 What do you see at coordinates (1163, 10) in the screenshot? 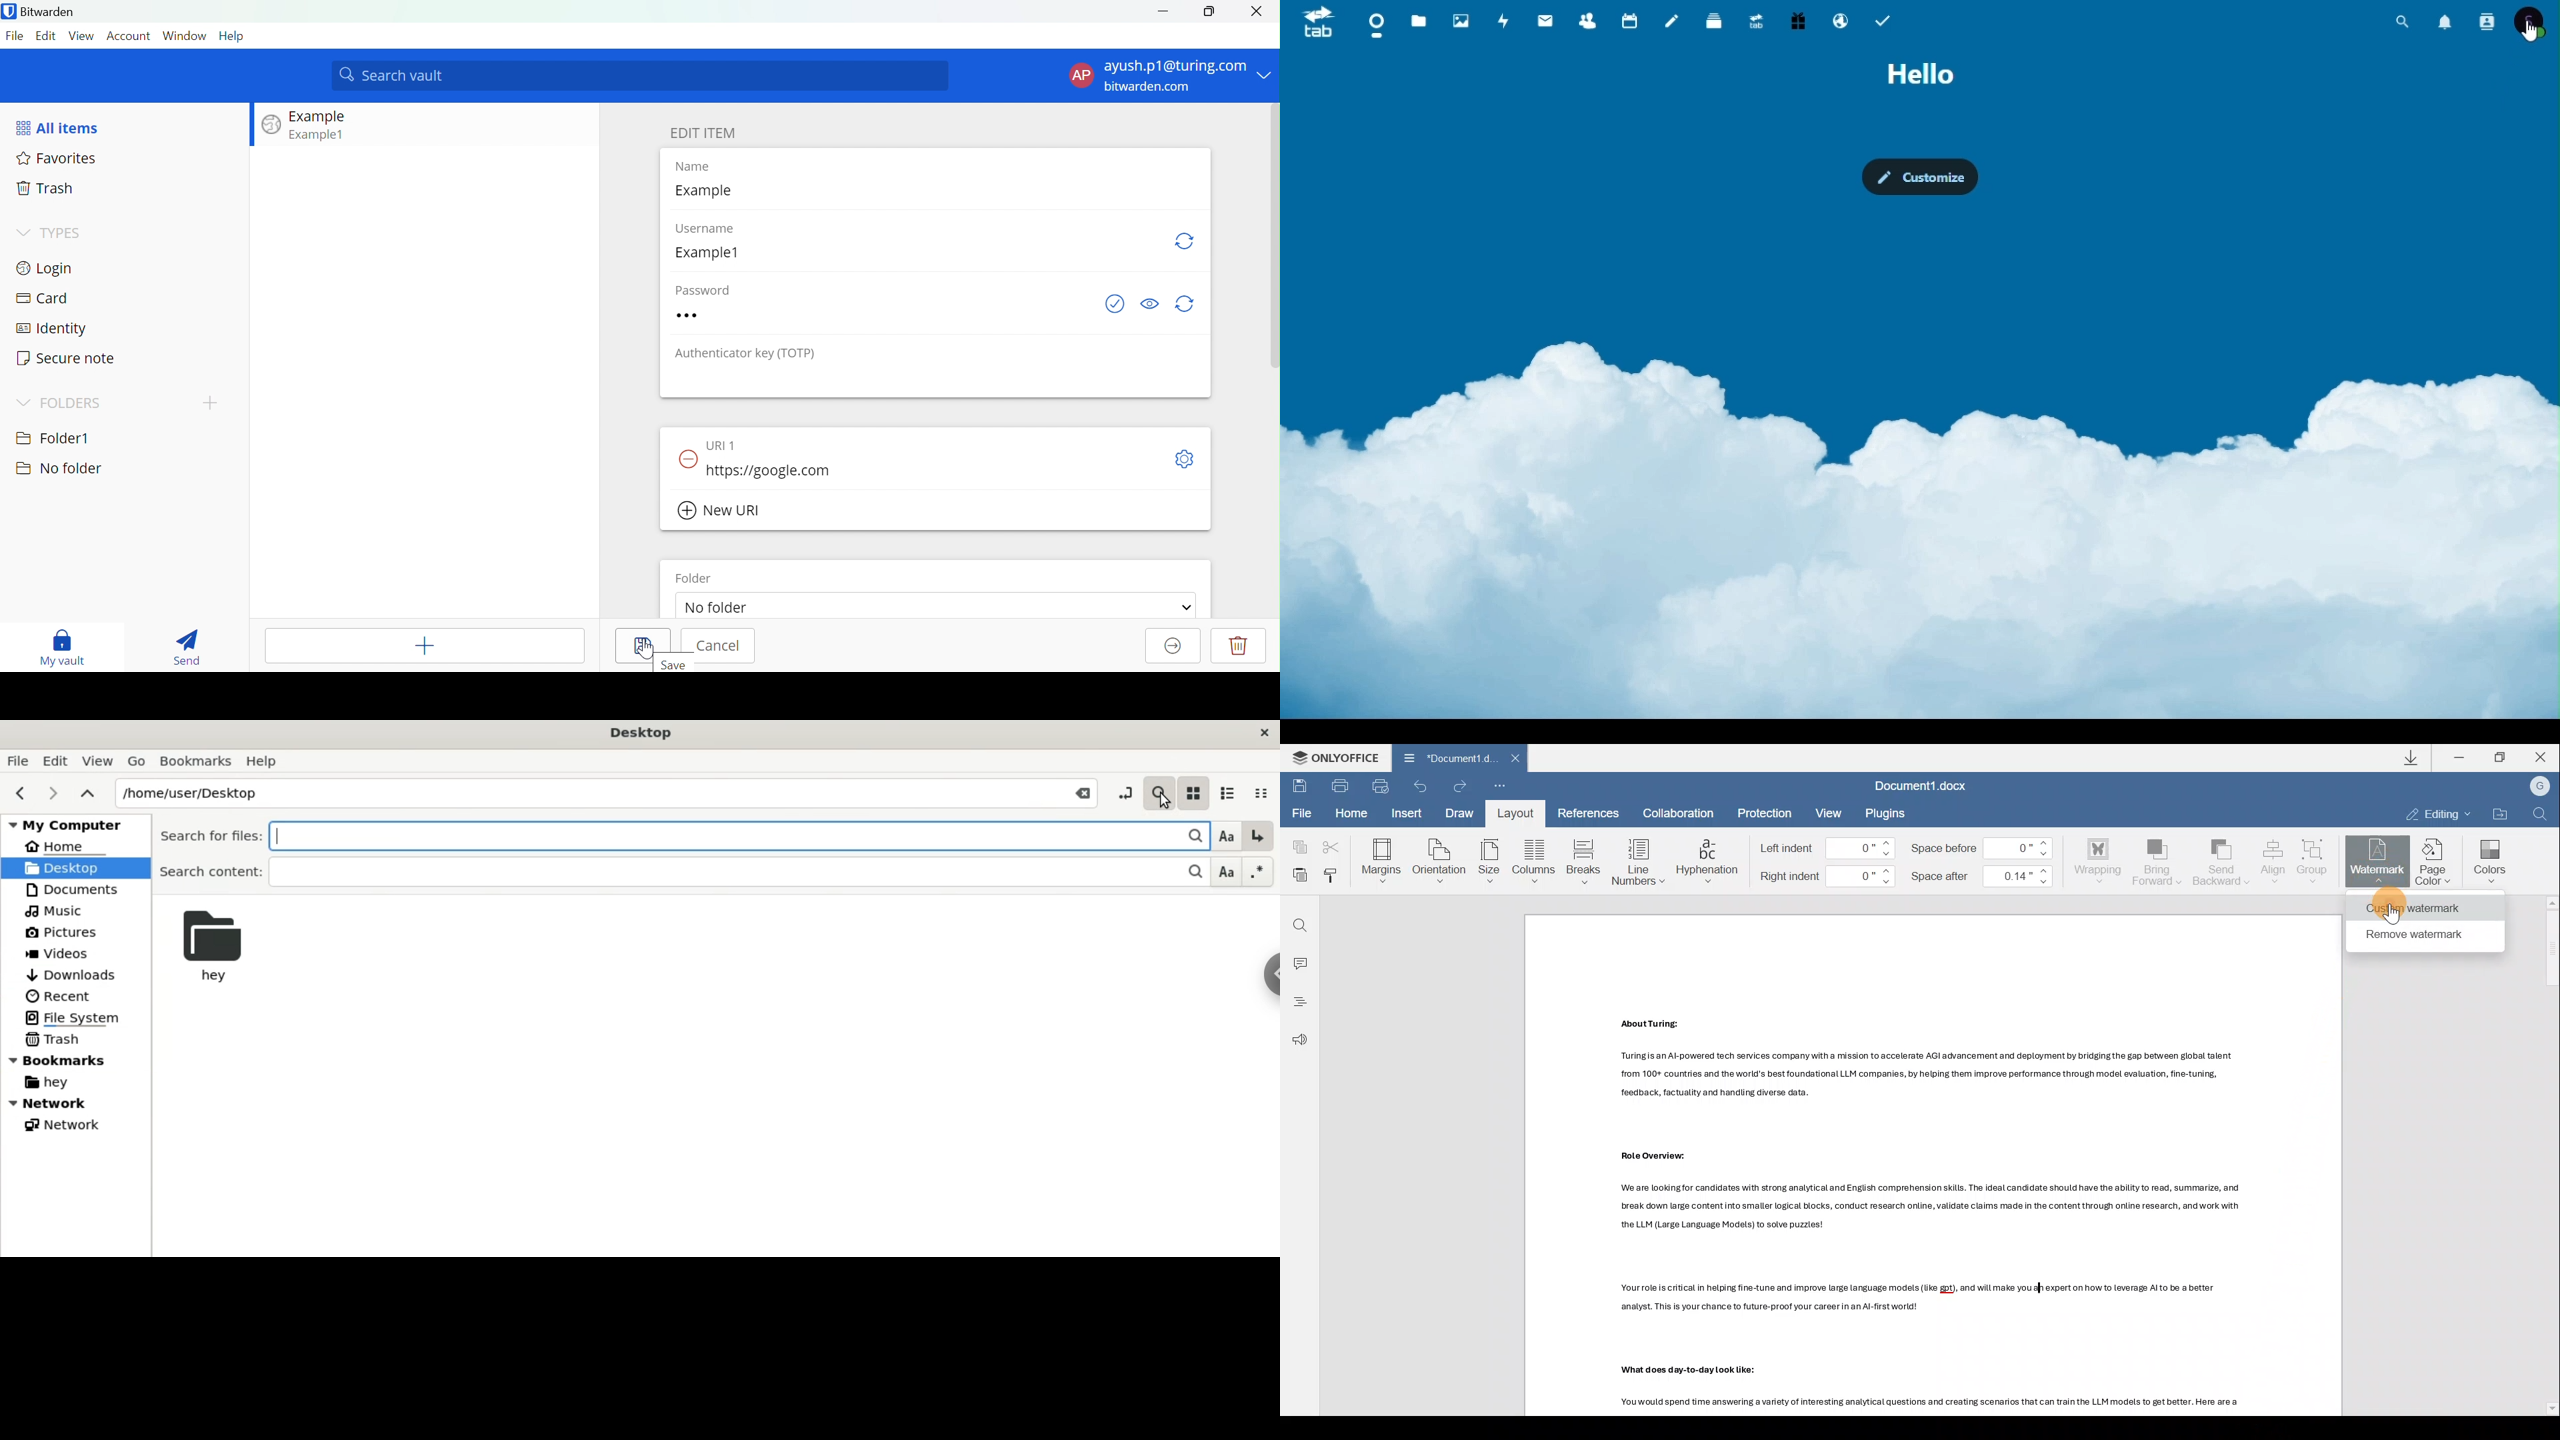
I see `Minimize` at bounding box center [1163, 10].